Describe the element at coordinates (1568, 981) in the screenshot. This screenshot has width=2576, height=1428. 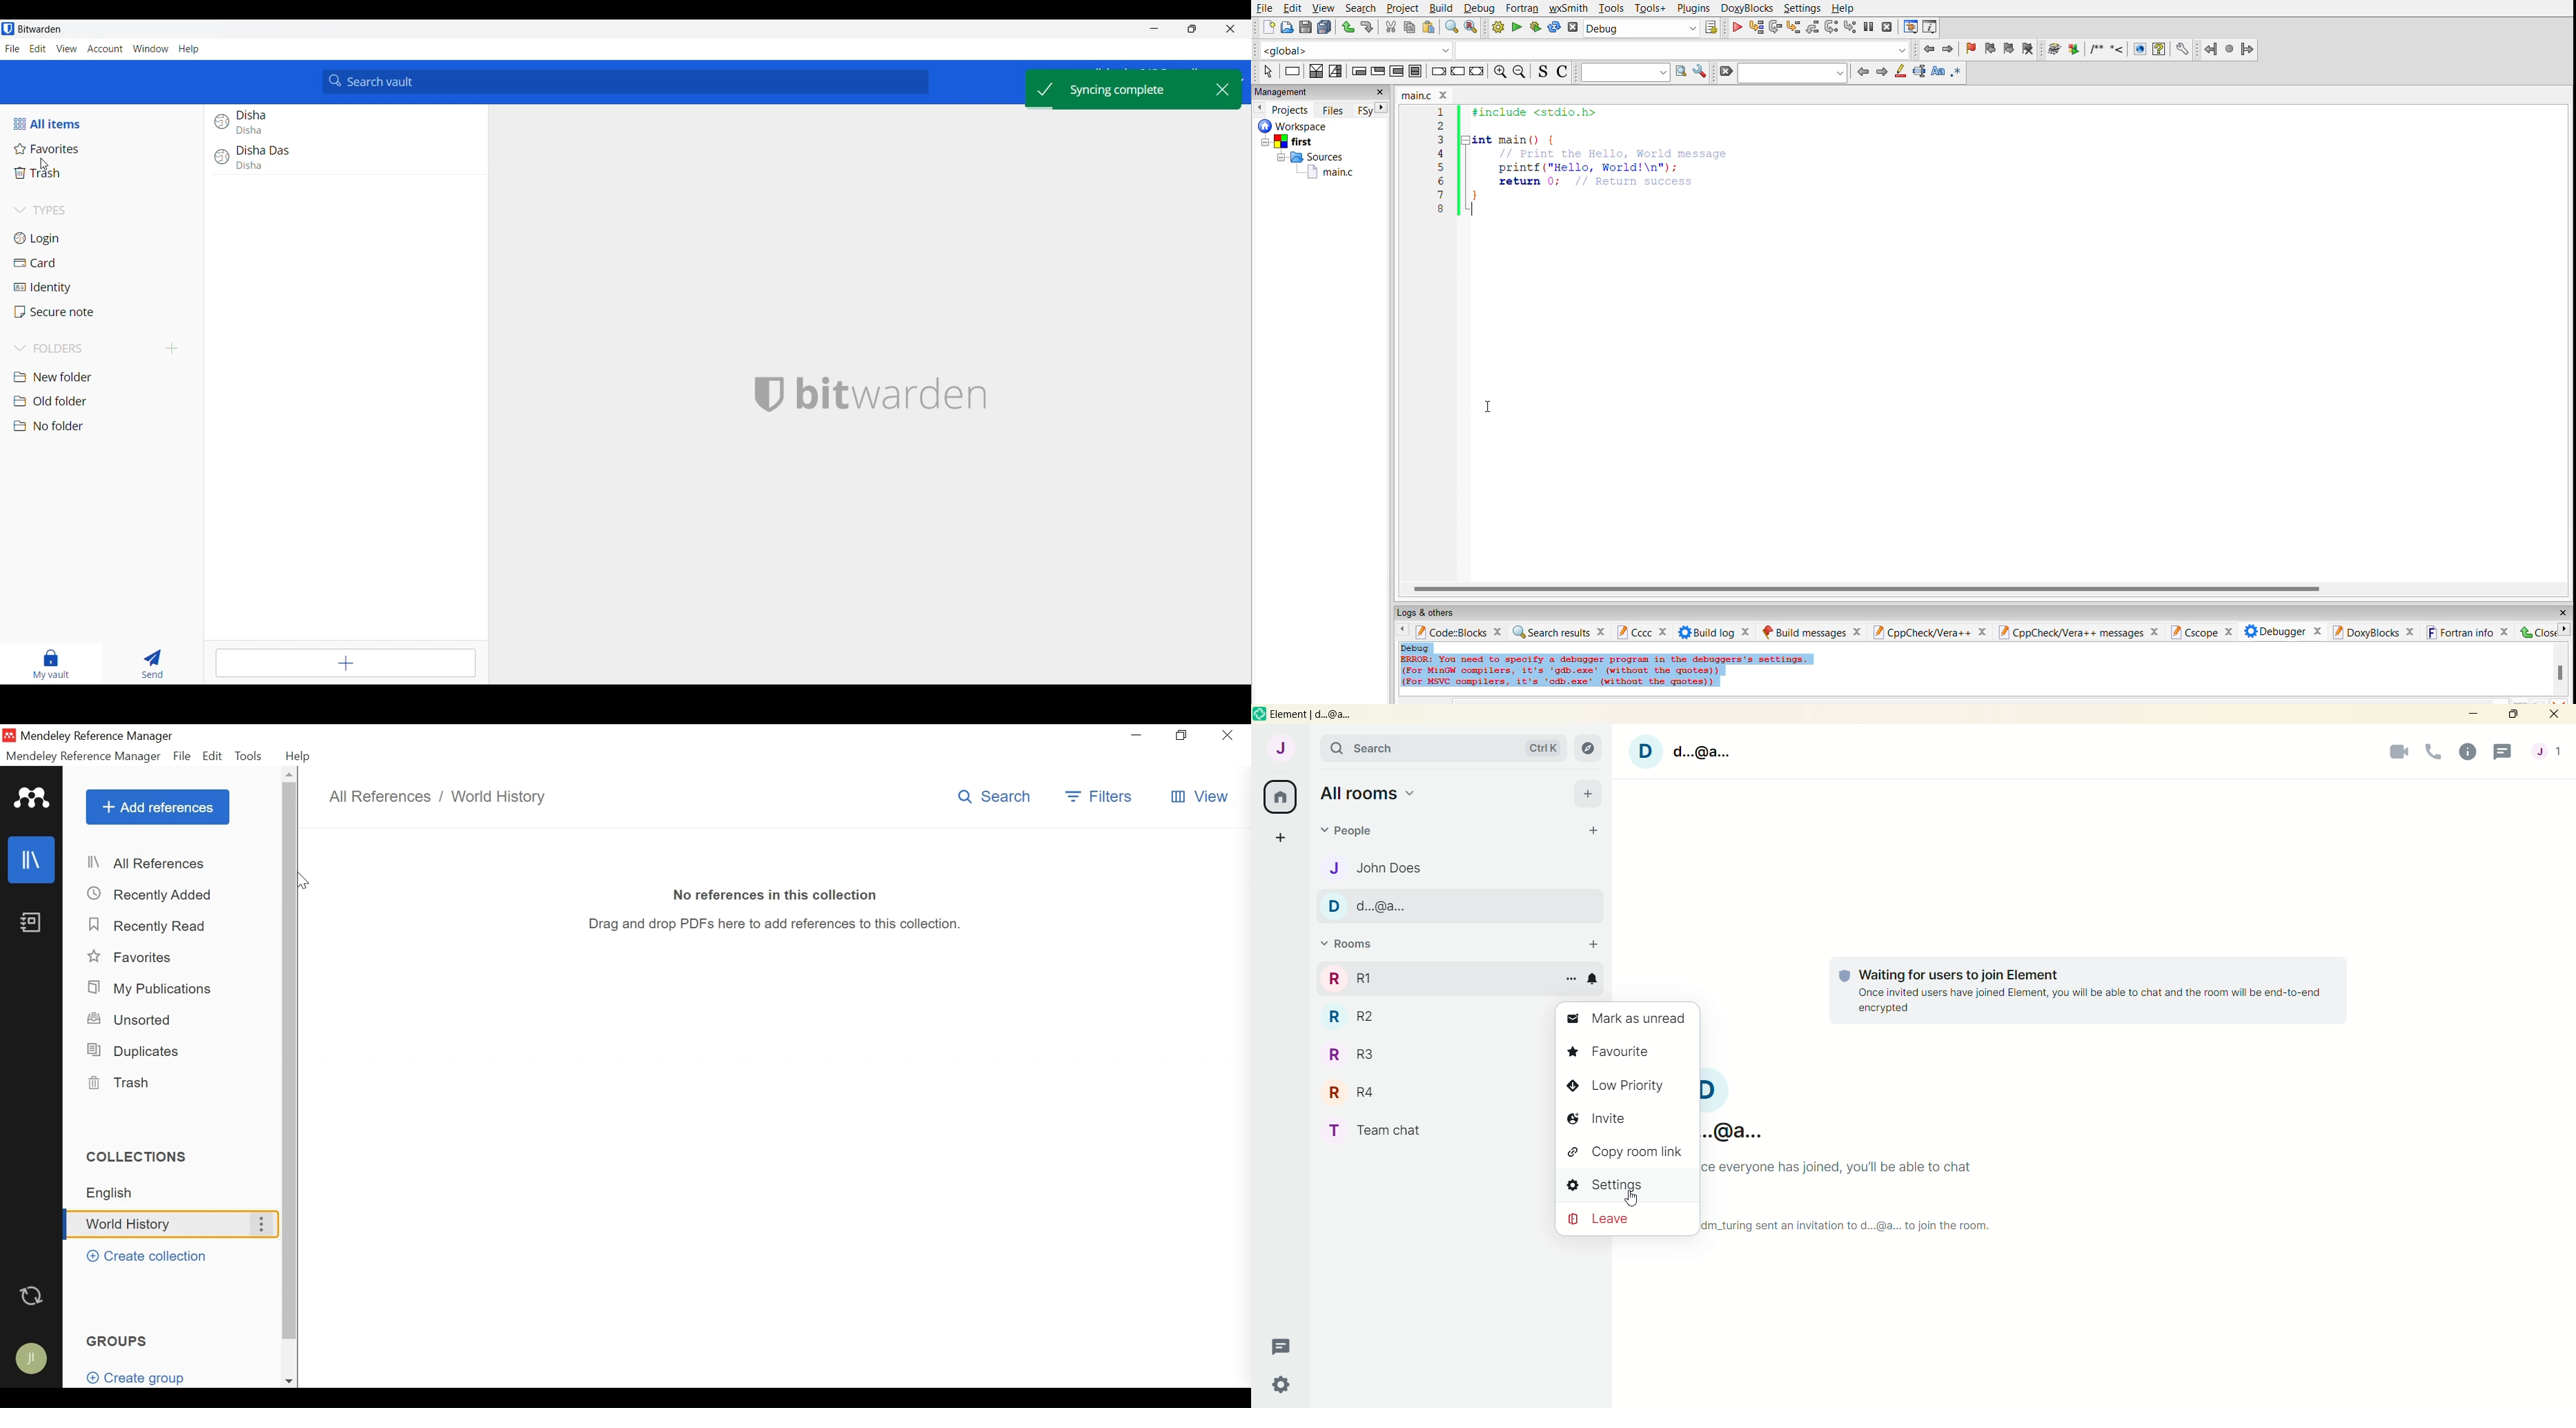
I see `room options` at that location.